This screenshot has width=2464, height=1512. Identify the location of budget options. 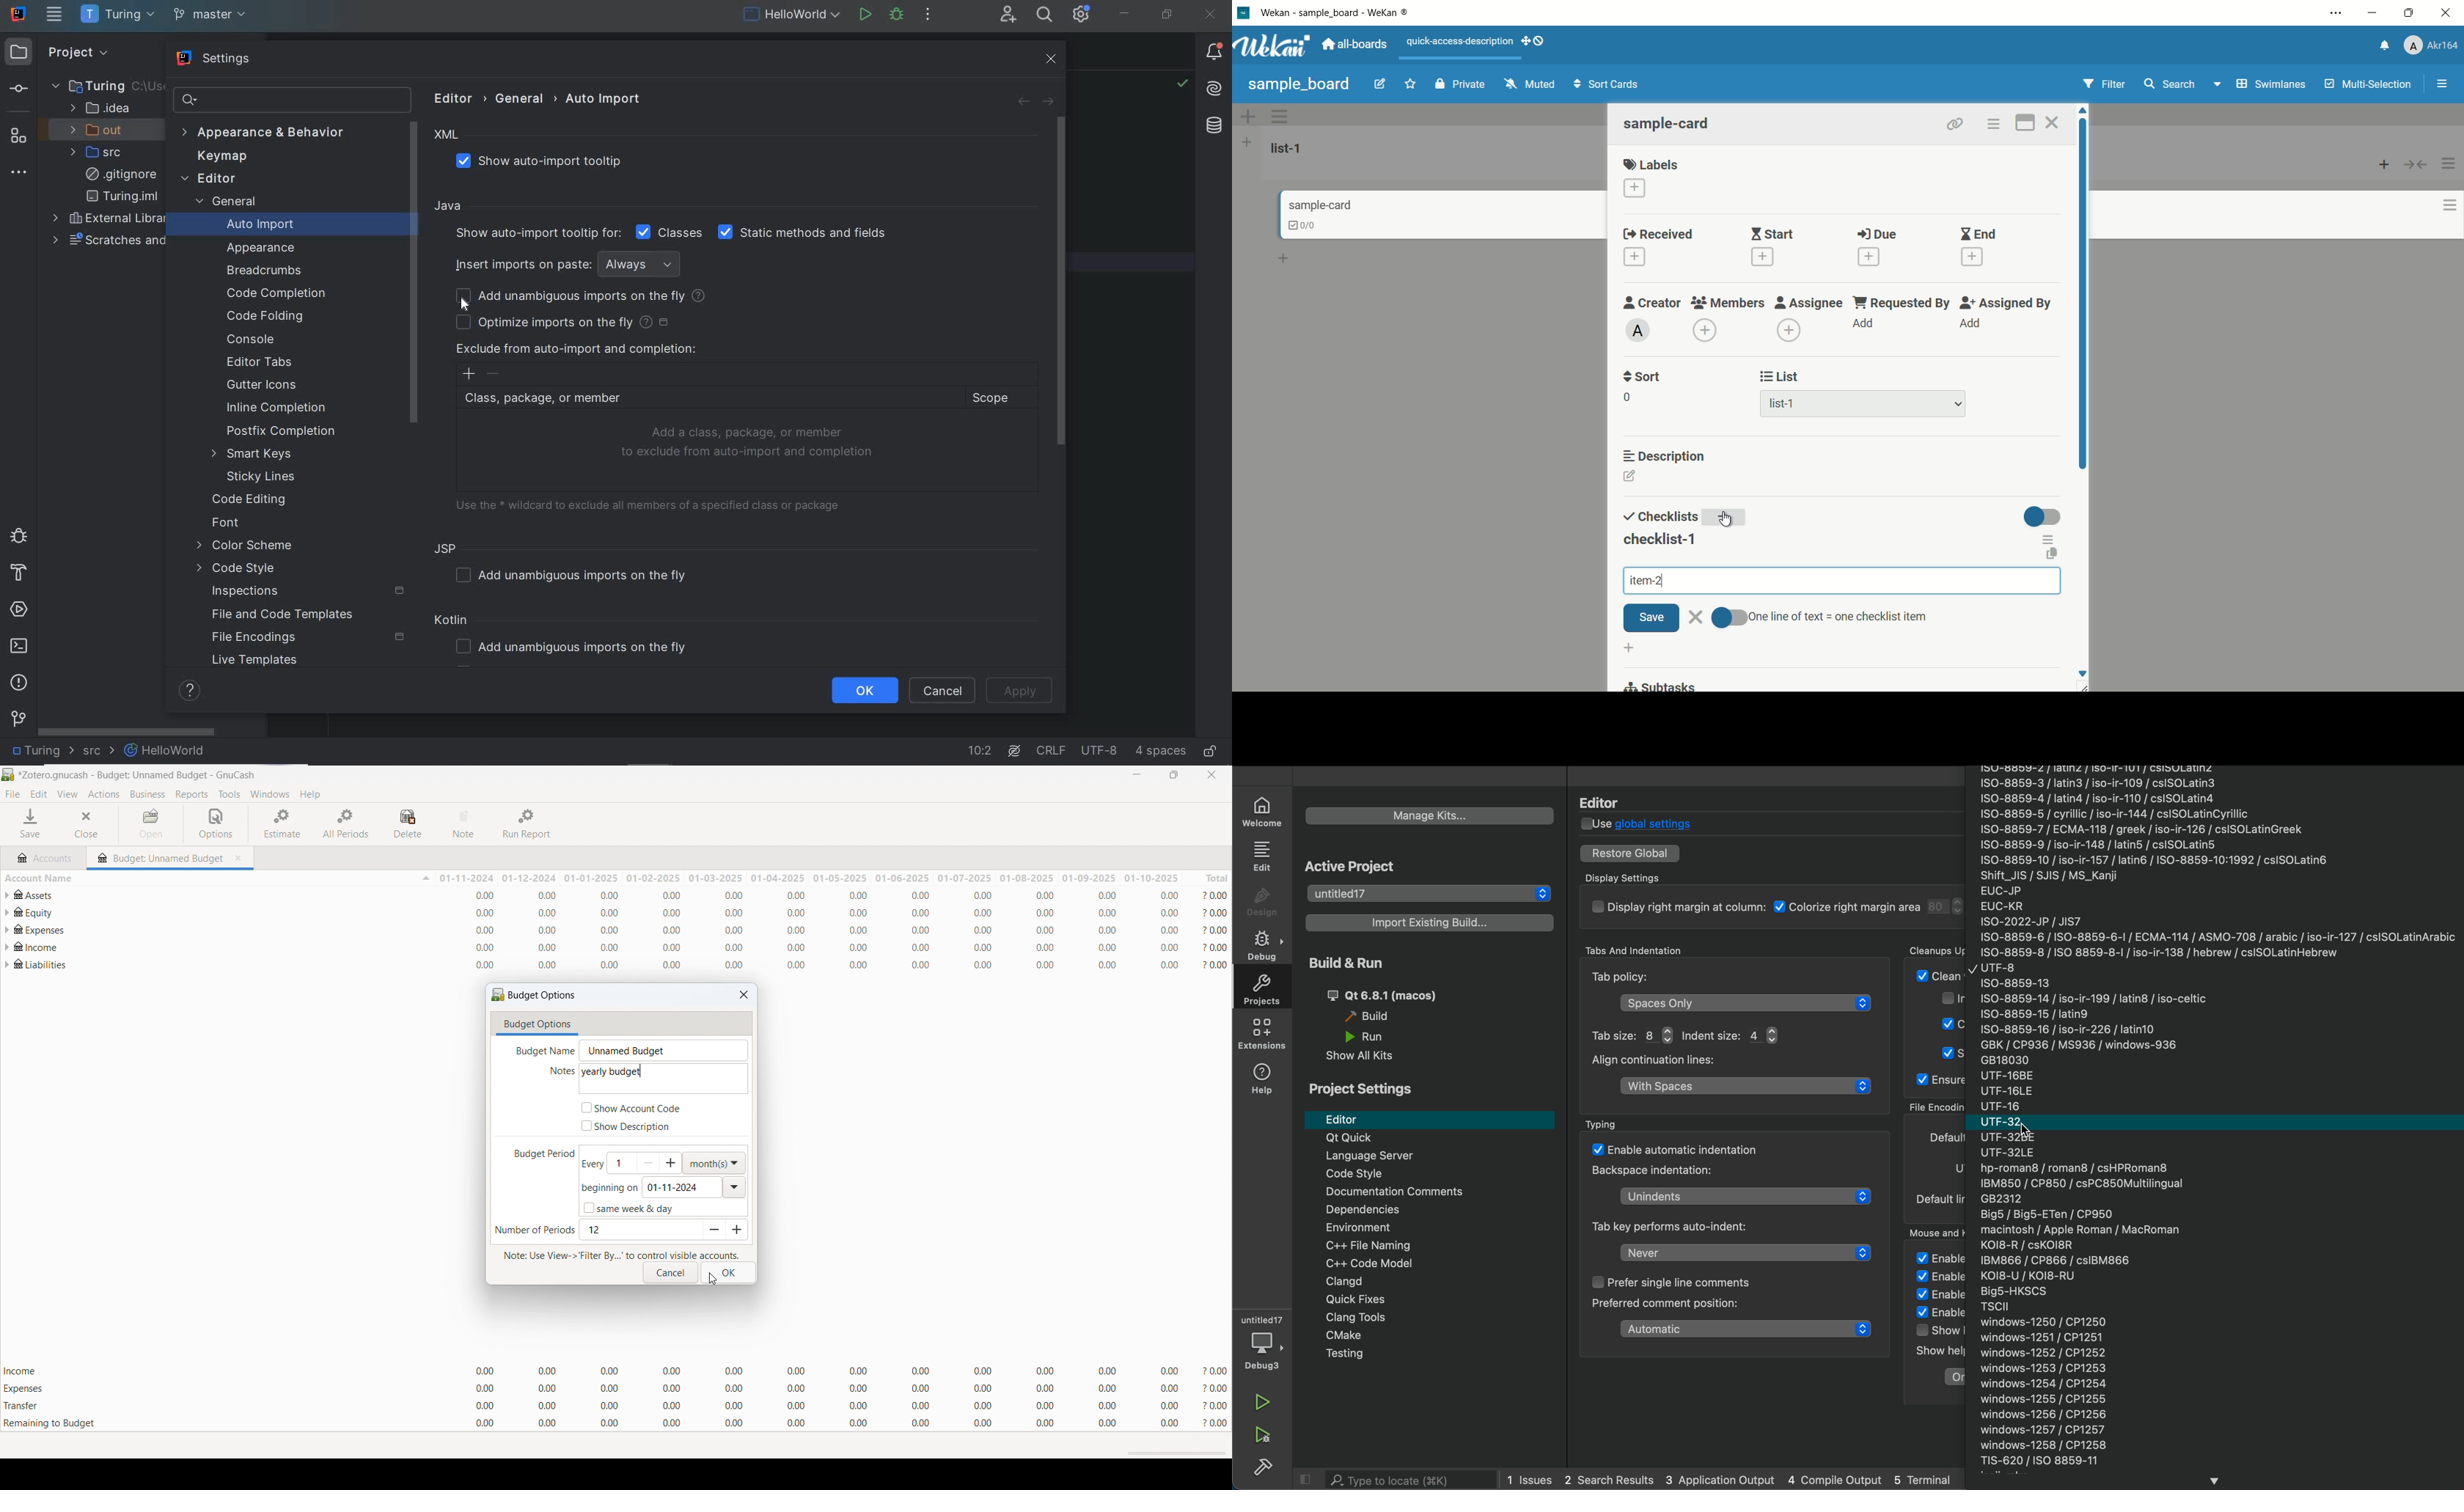
(537, 1025).